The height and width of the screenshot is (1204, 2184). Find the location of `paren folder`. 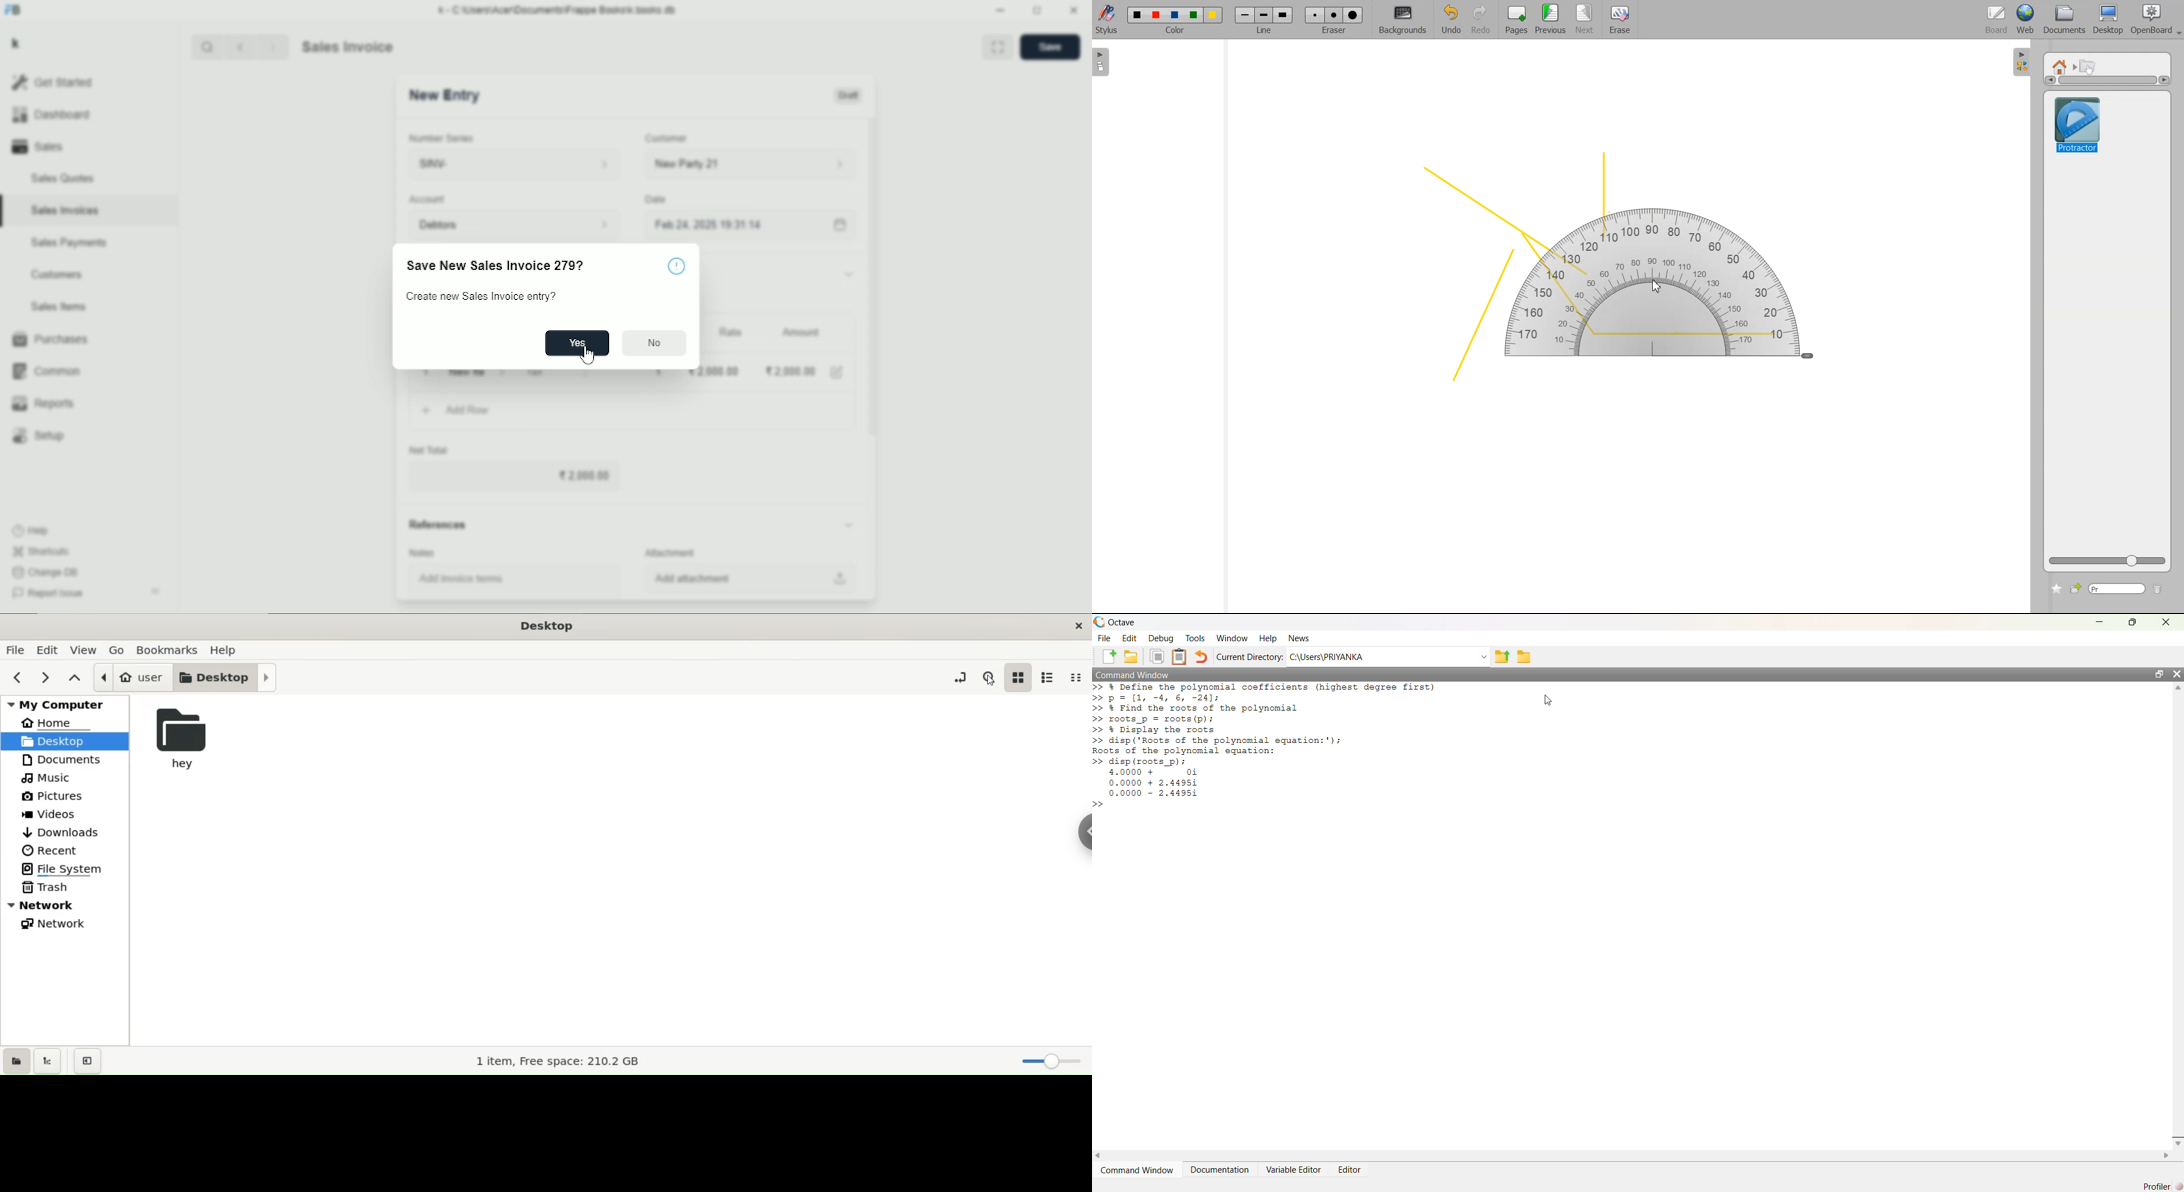

paren folder is located at coordinates (74, 678).